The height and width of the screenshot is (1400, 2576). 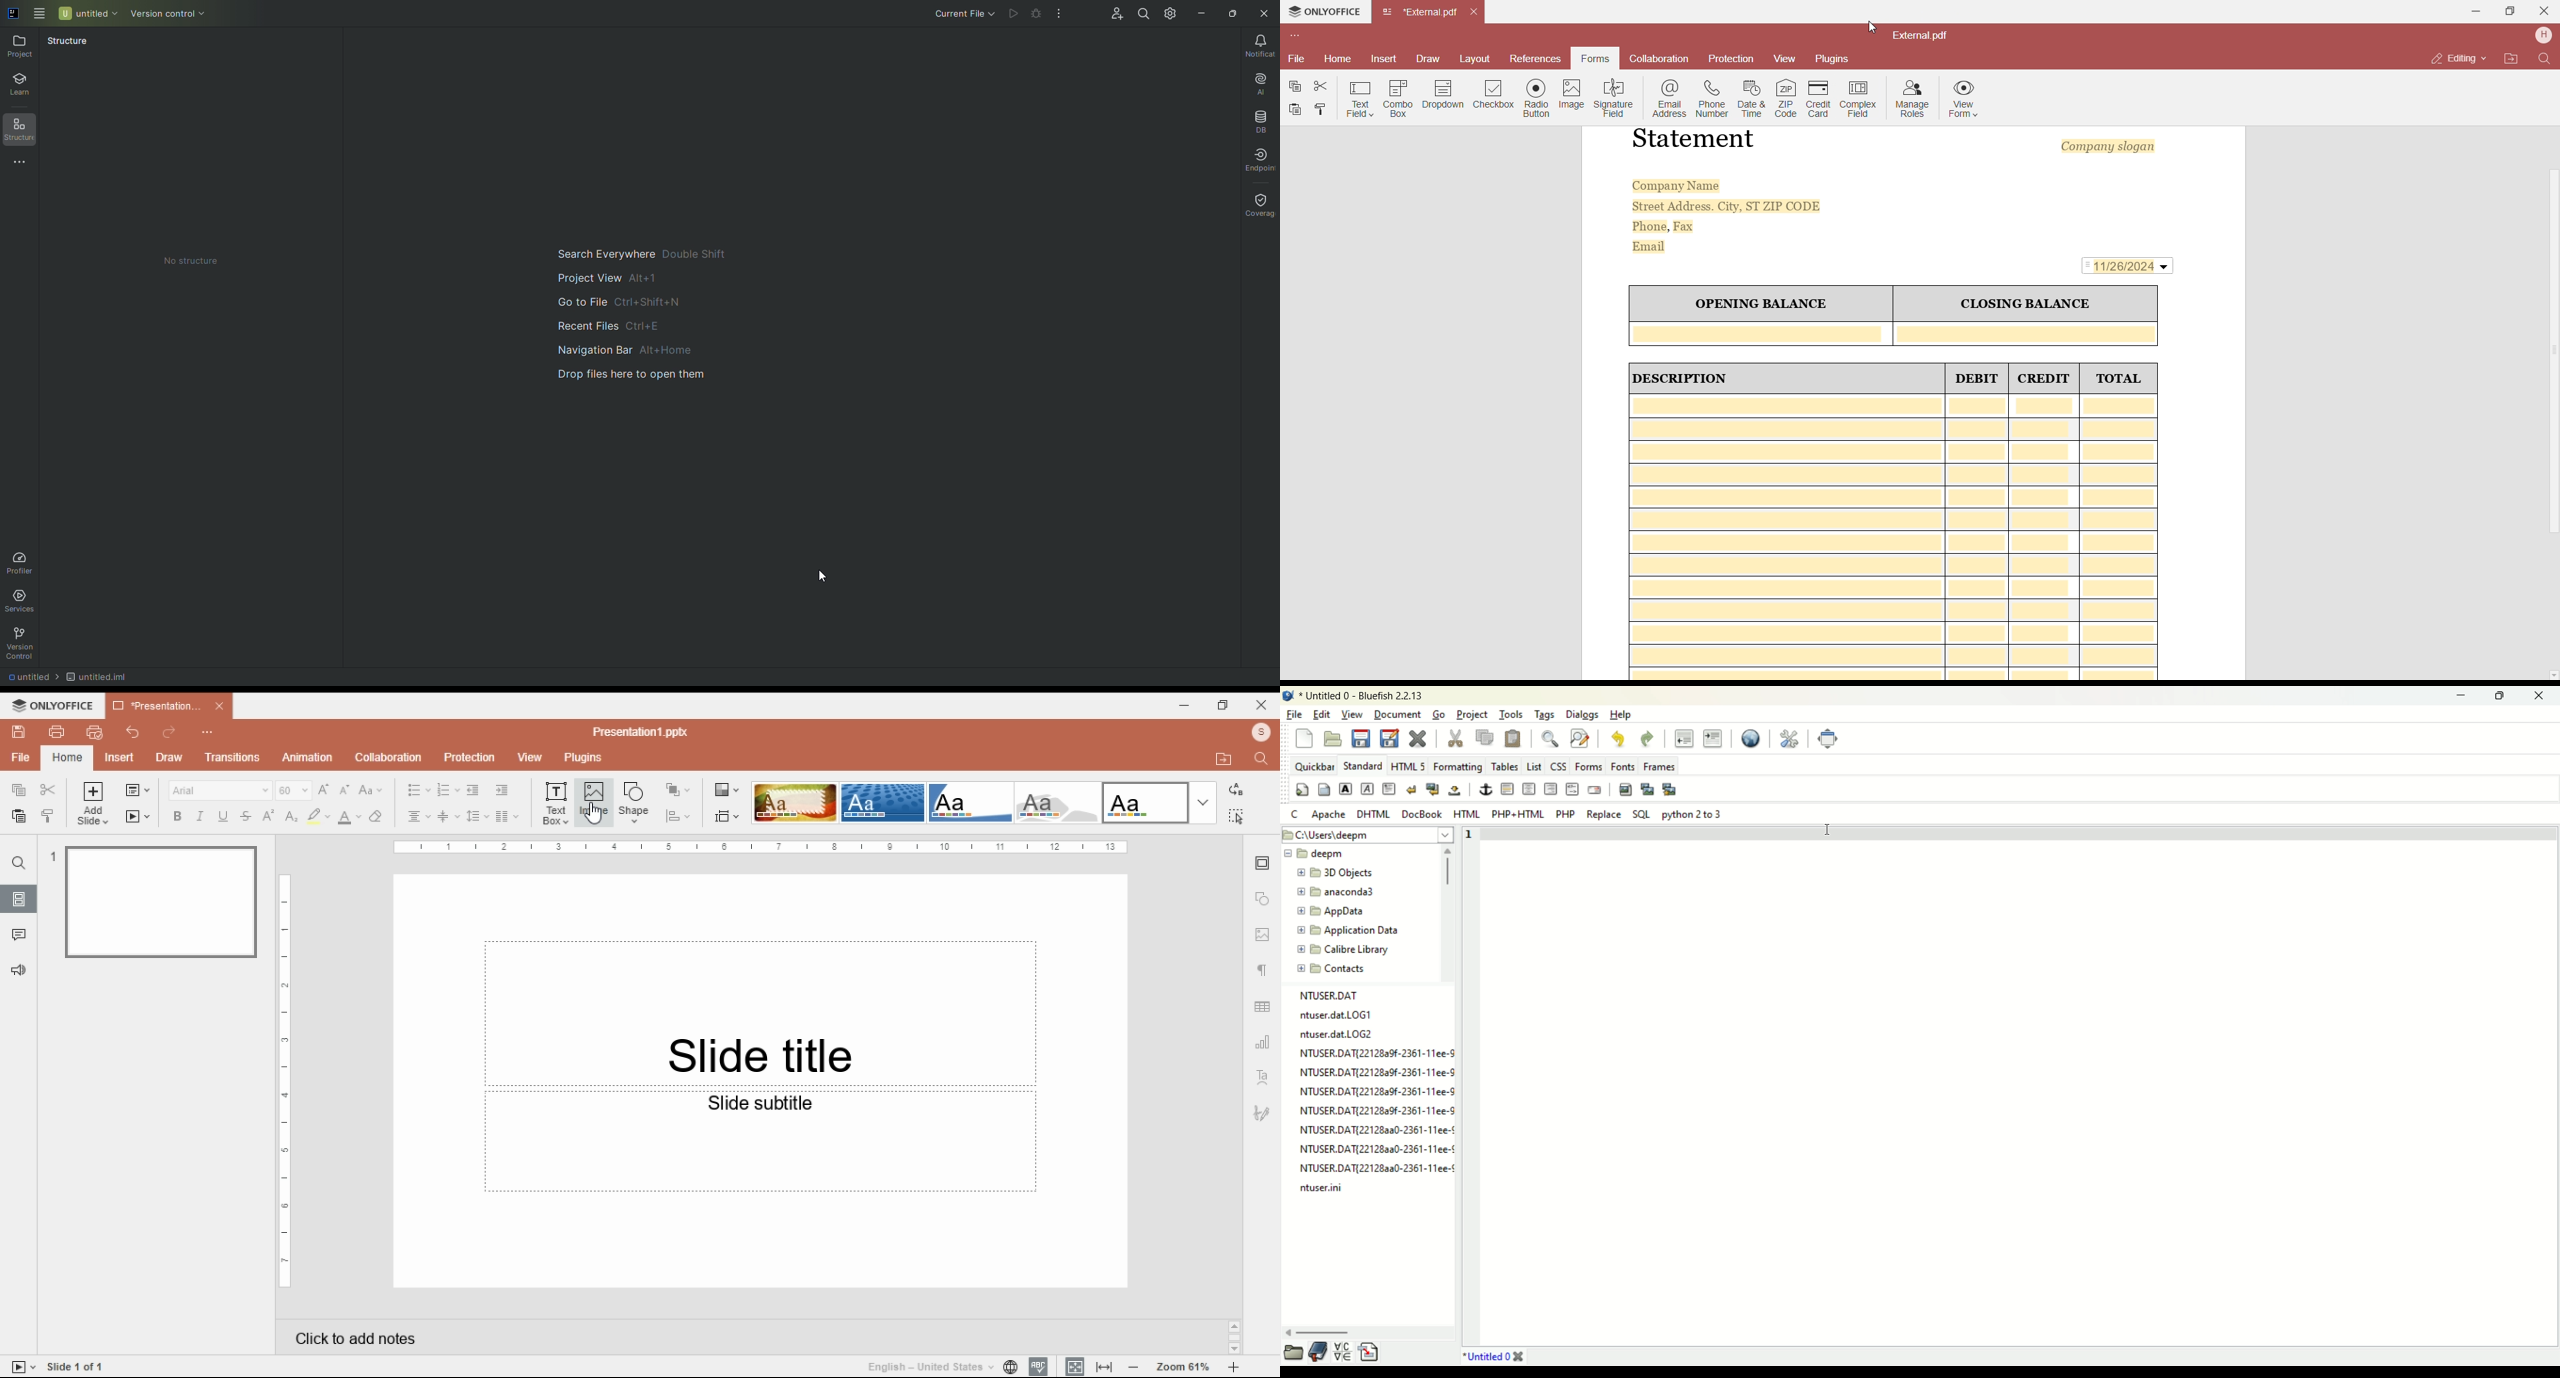 What do you see at coordinates (1105, 1366) in the screenshot?
I see `fit to width` at bounding box center [1105, 1366].